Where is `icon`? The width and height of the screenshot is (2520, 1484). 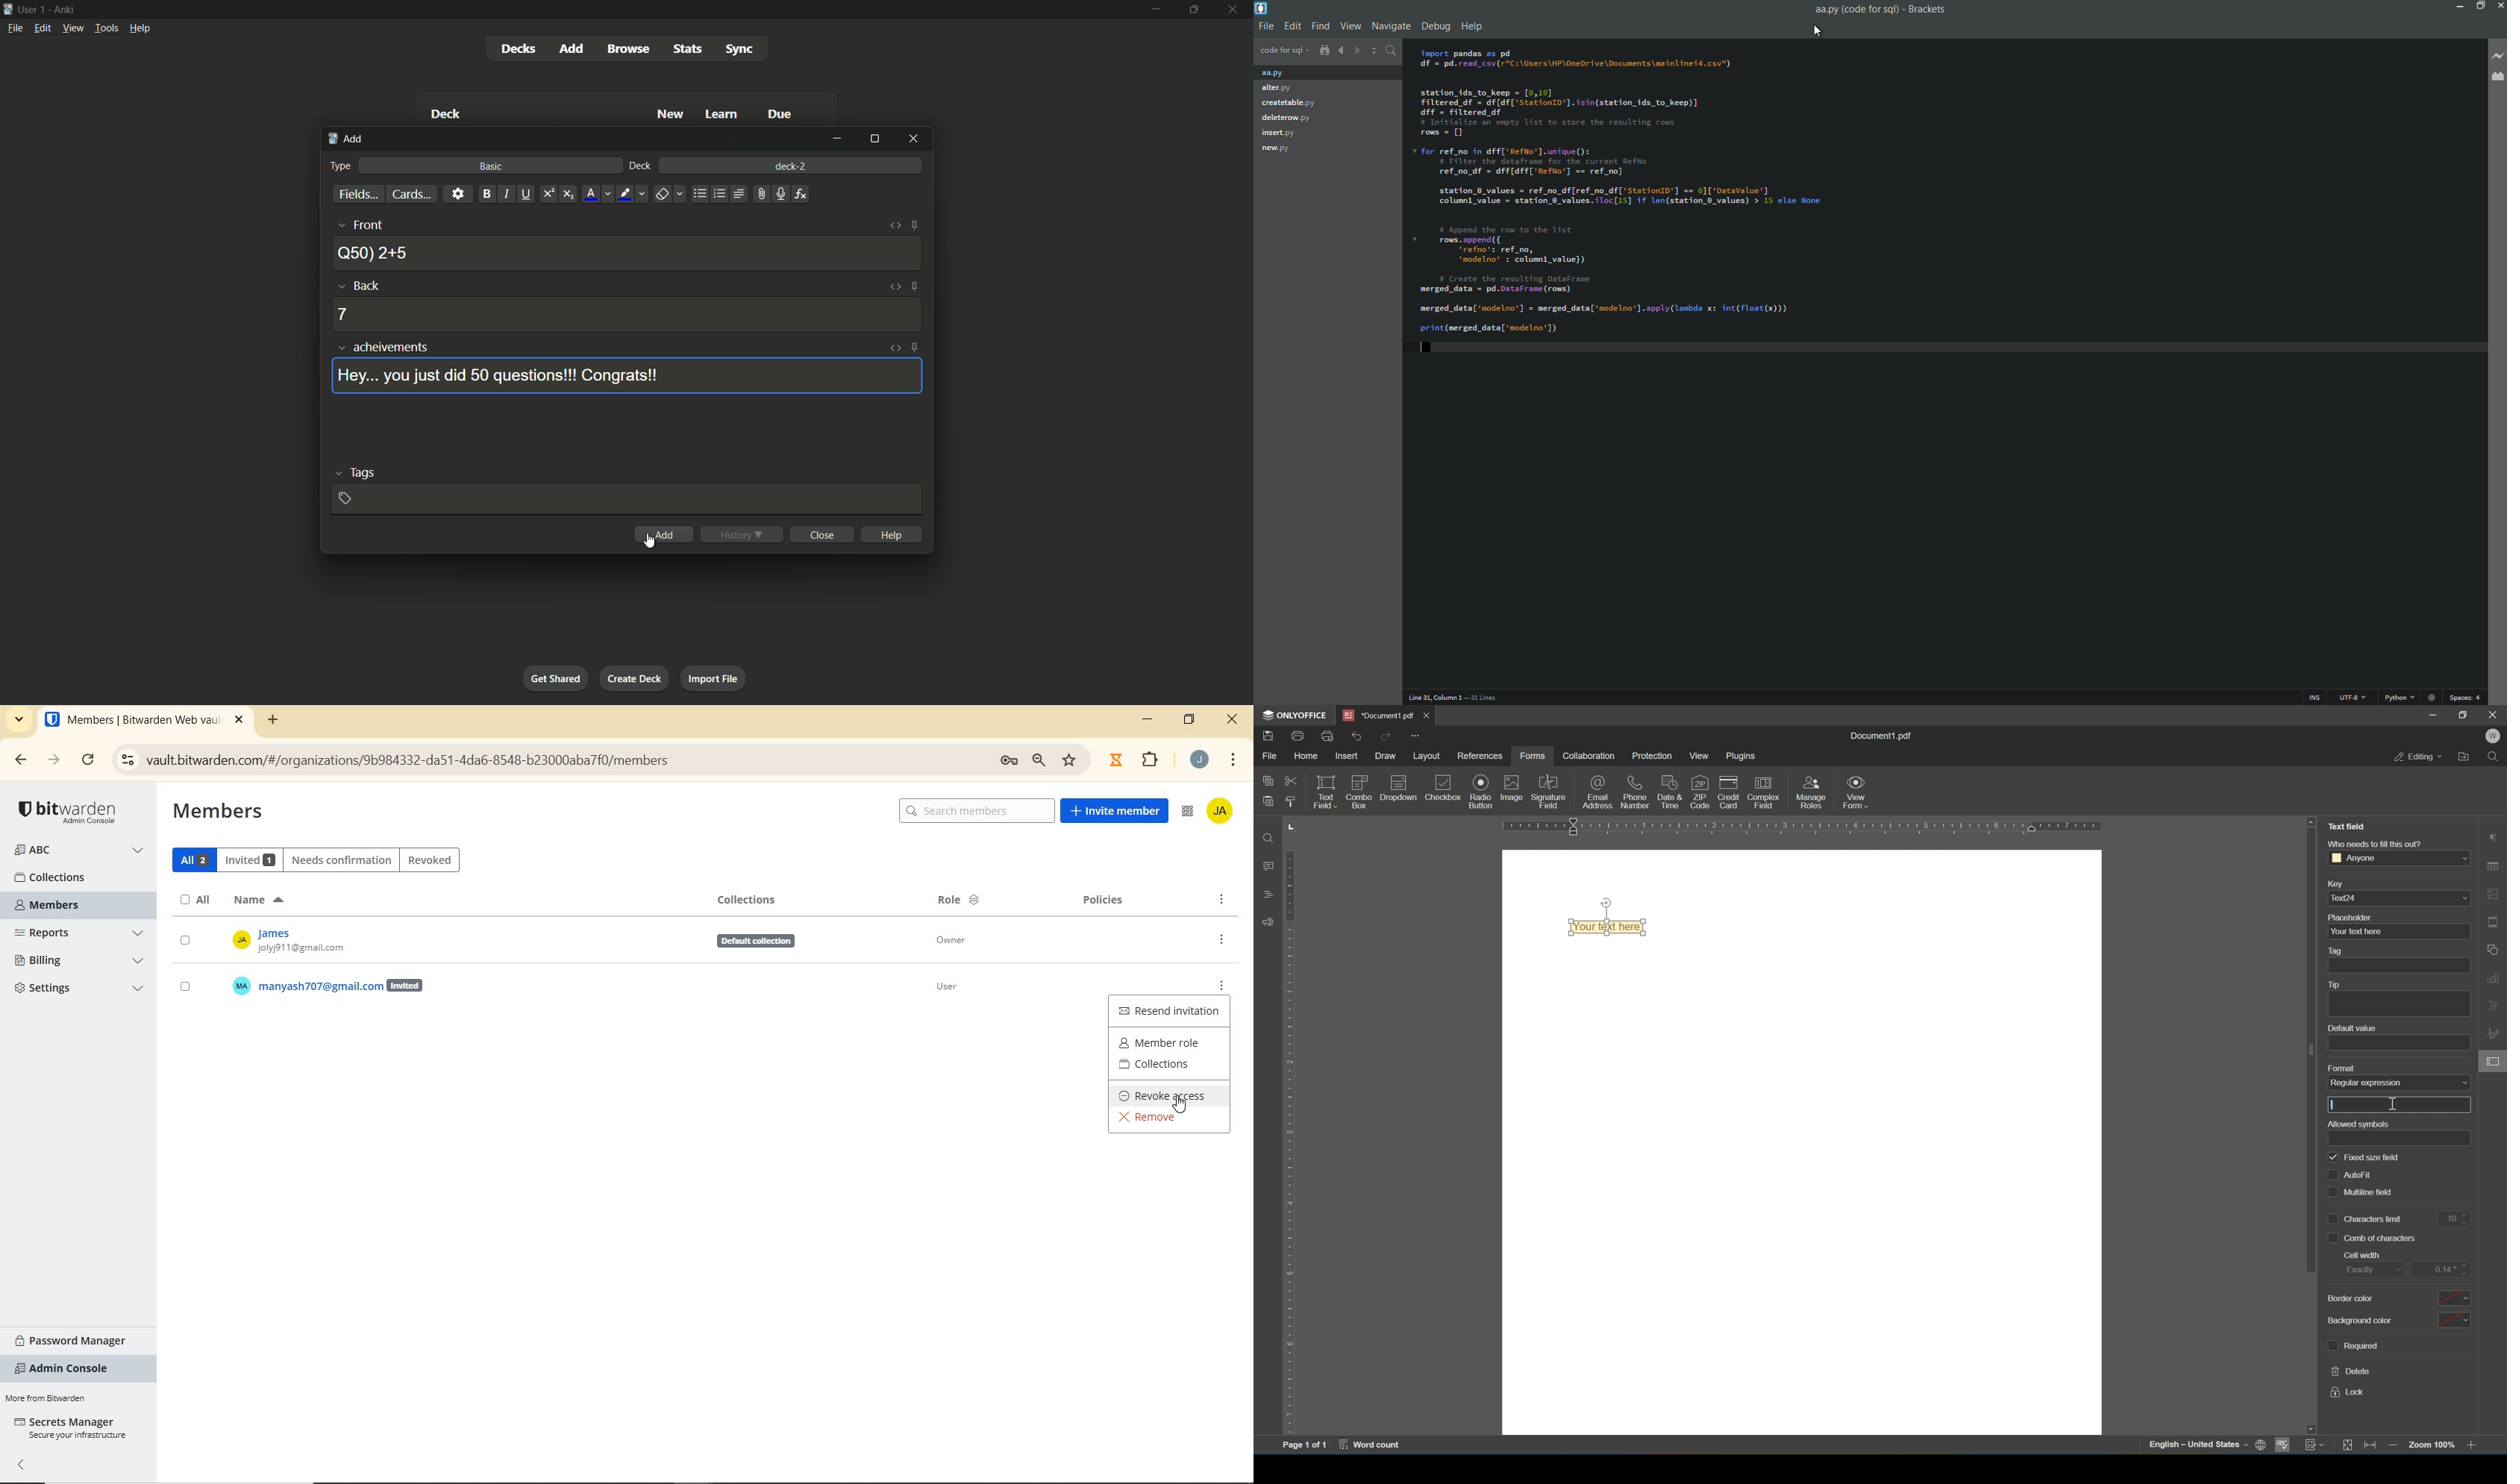 icon is located at coordinates (1398, 791).